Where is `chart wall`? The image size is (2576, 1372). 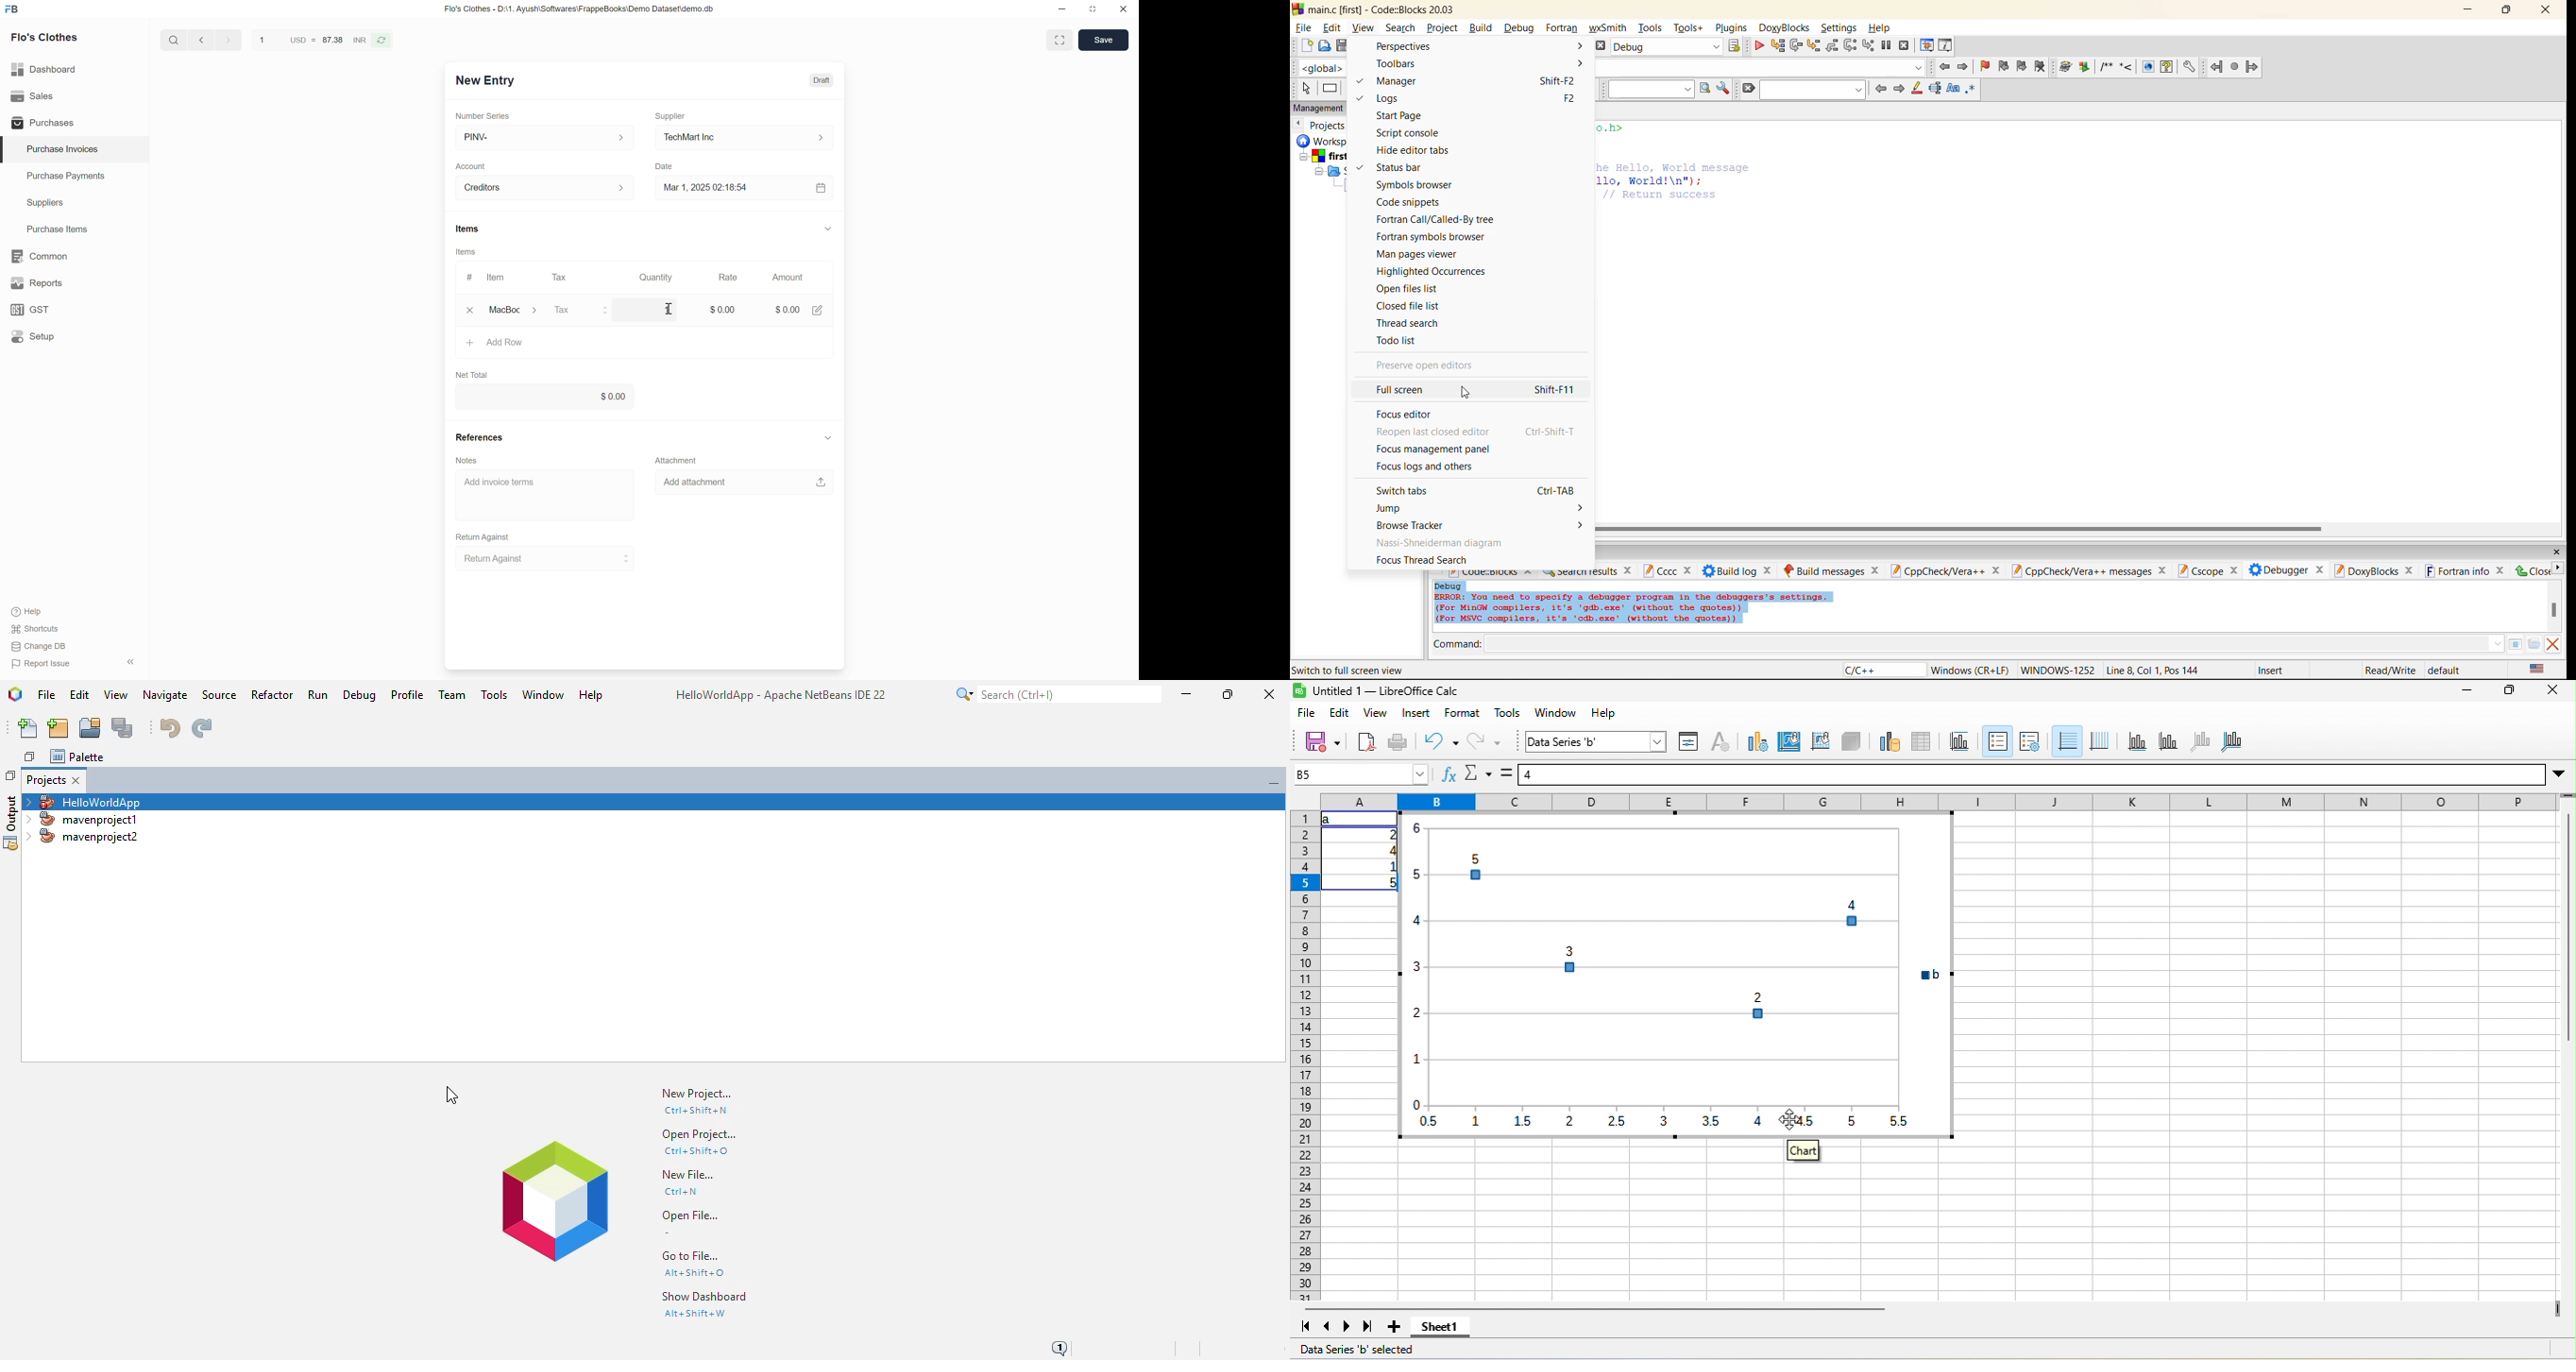 chart wall is located at coordinates (1821, 743).